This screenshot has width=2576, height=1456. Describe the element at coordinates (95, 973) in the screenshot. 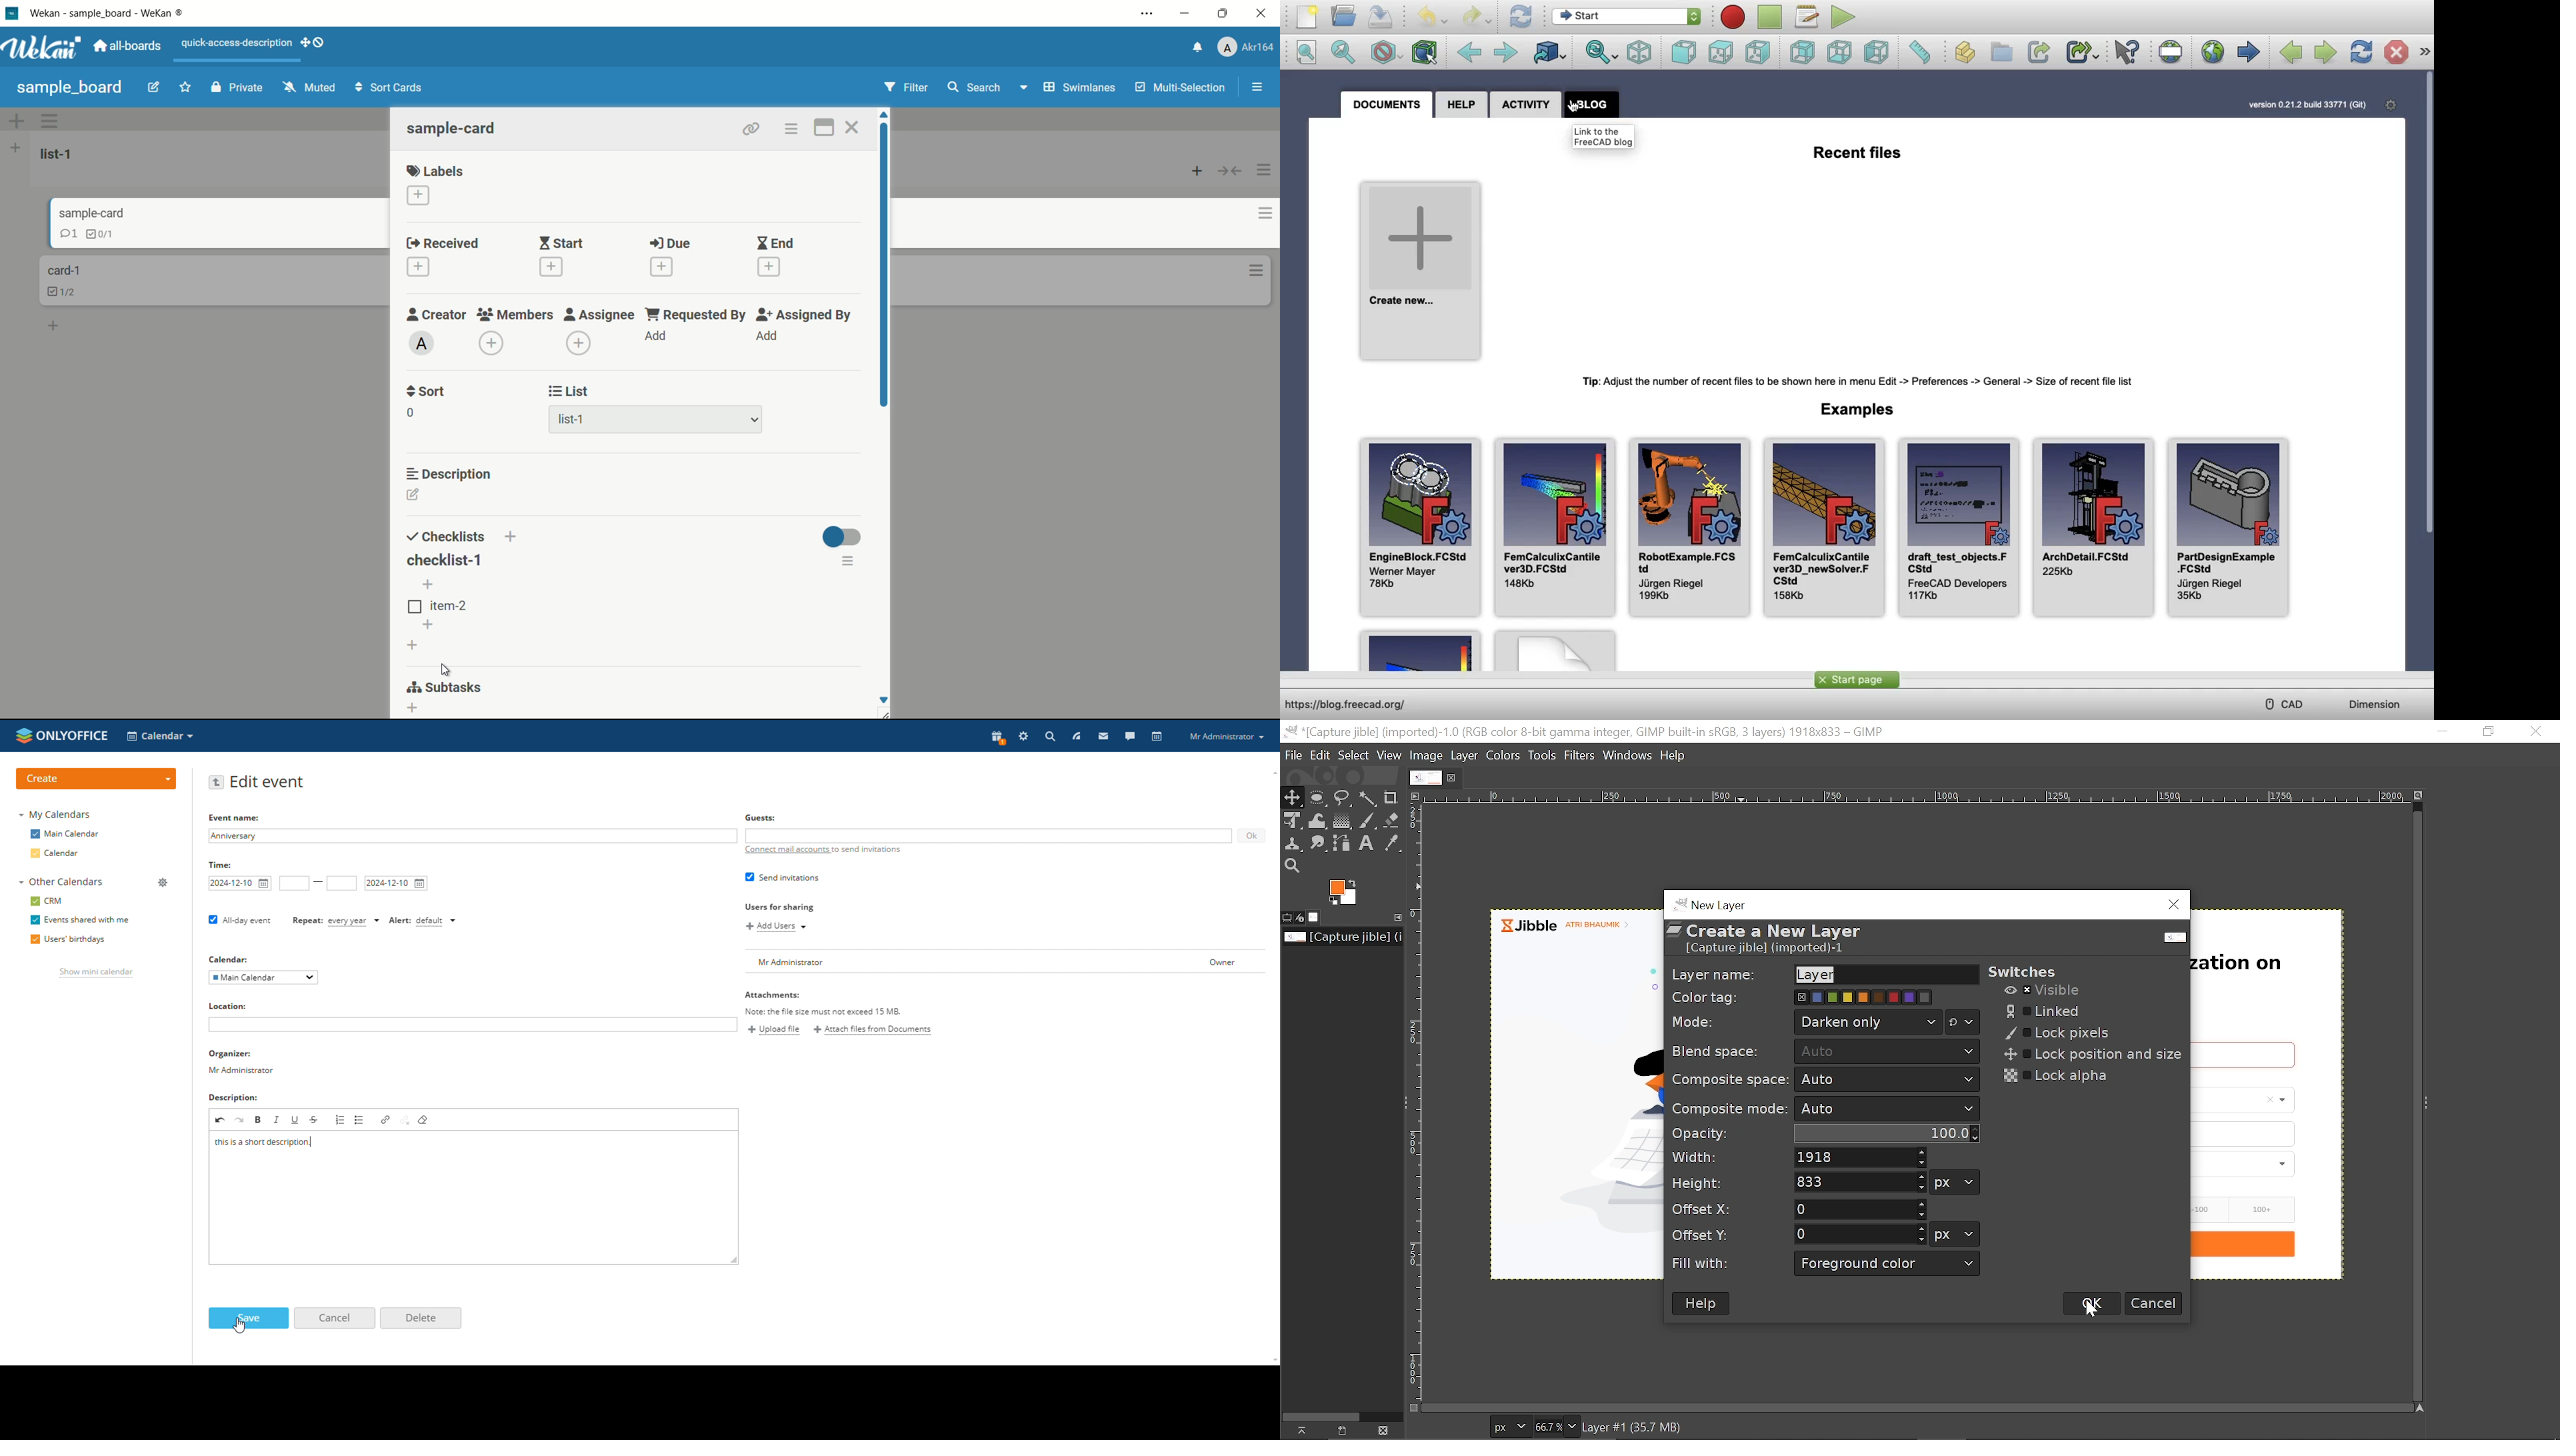

I see `show mini calendar` at that location.